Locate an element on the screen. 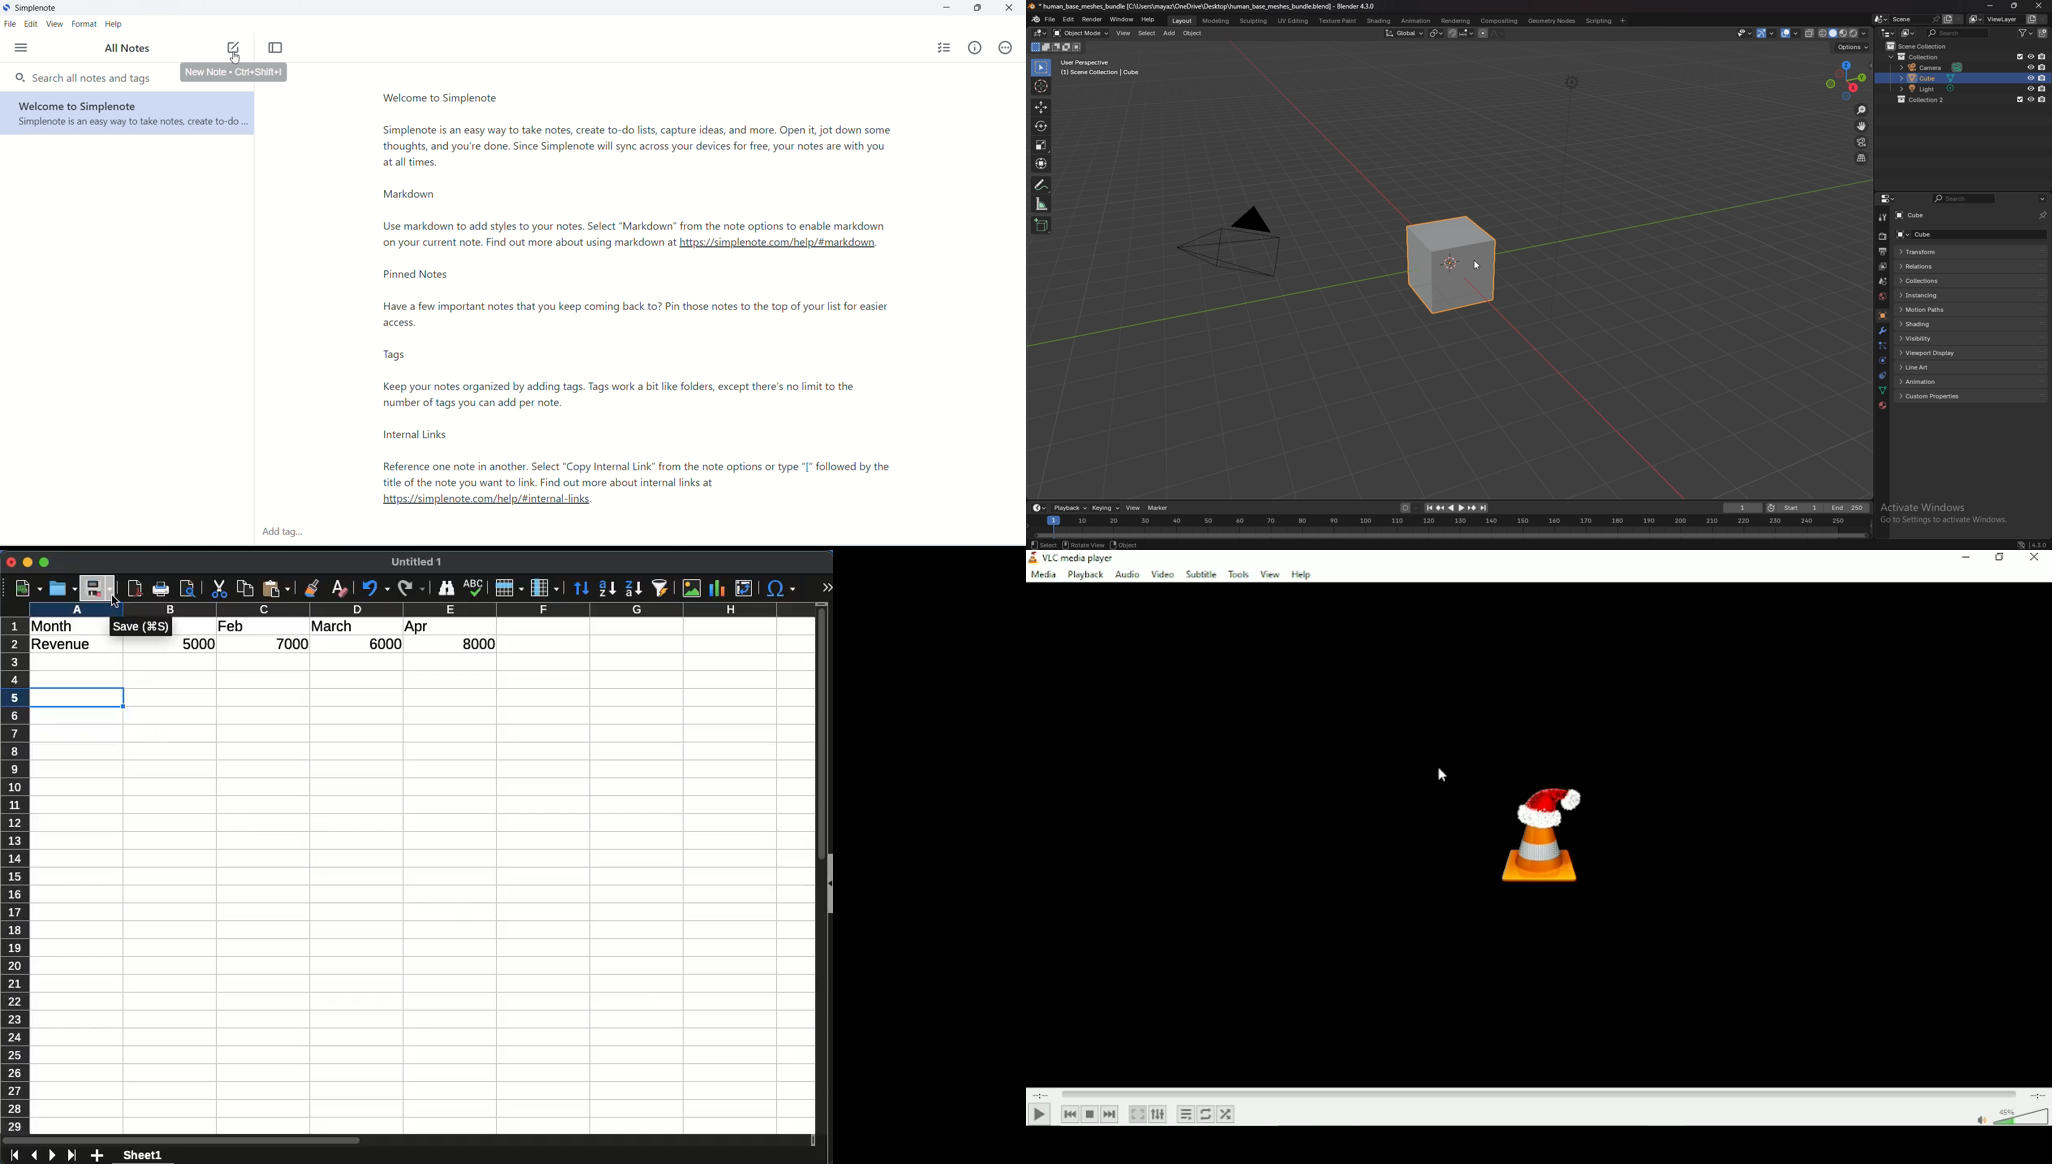  collapse is located at coordinates (828, 881).